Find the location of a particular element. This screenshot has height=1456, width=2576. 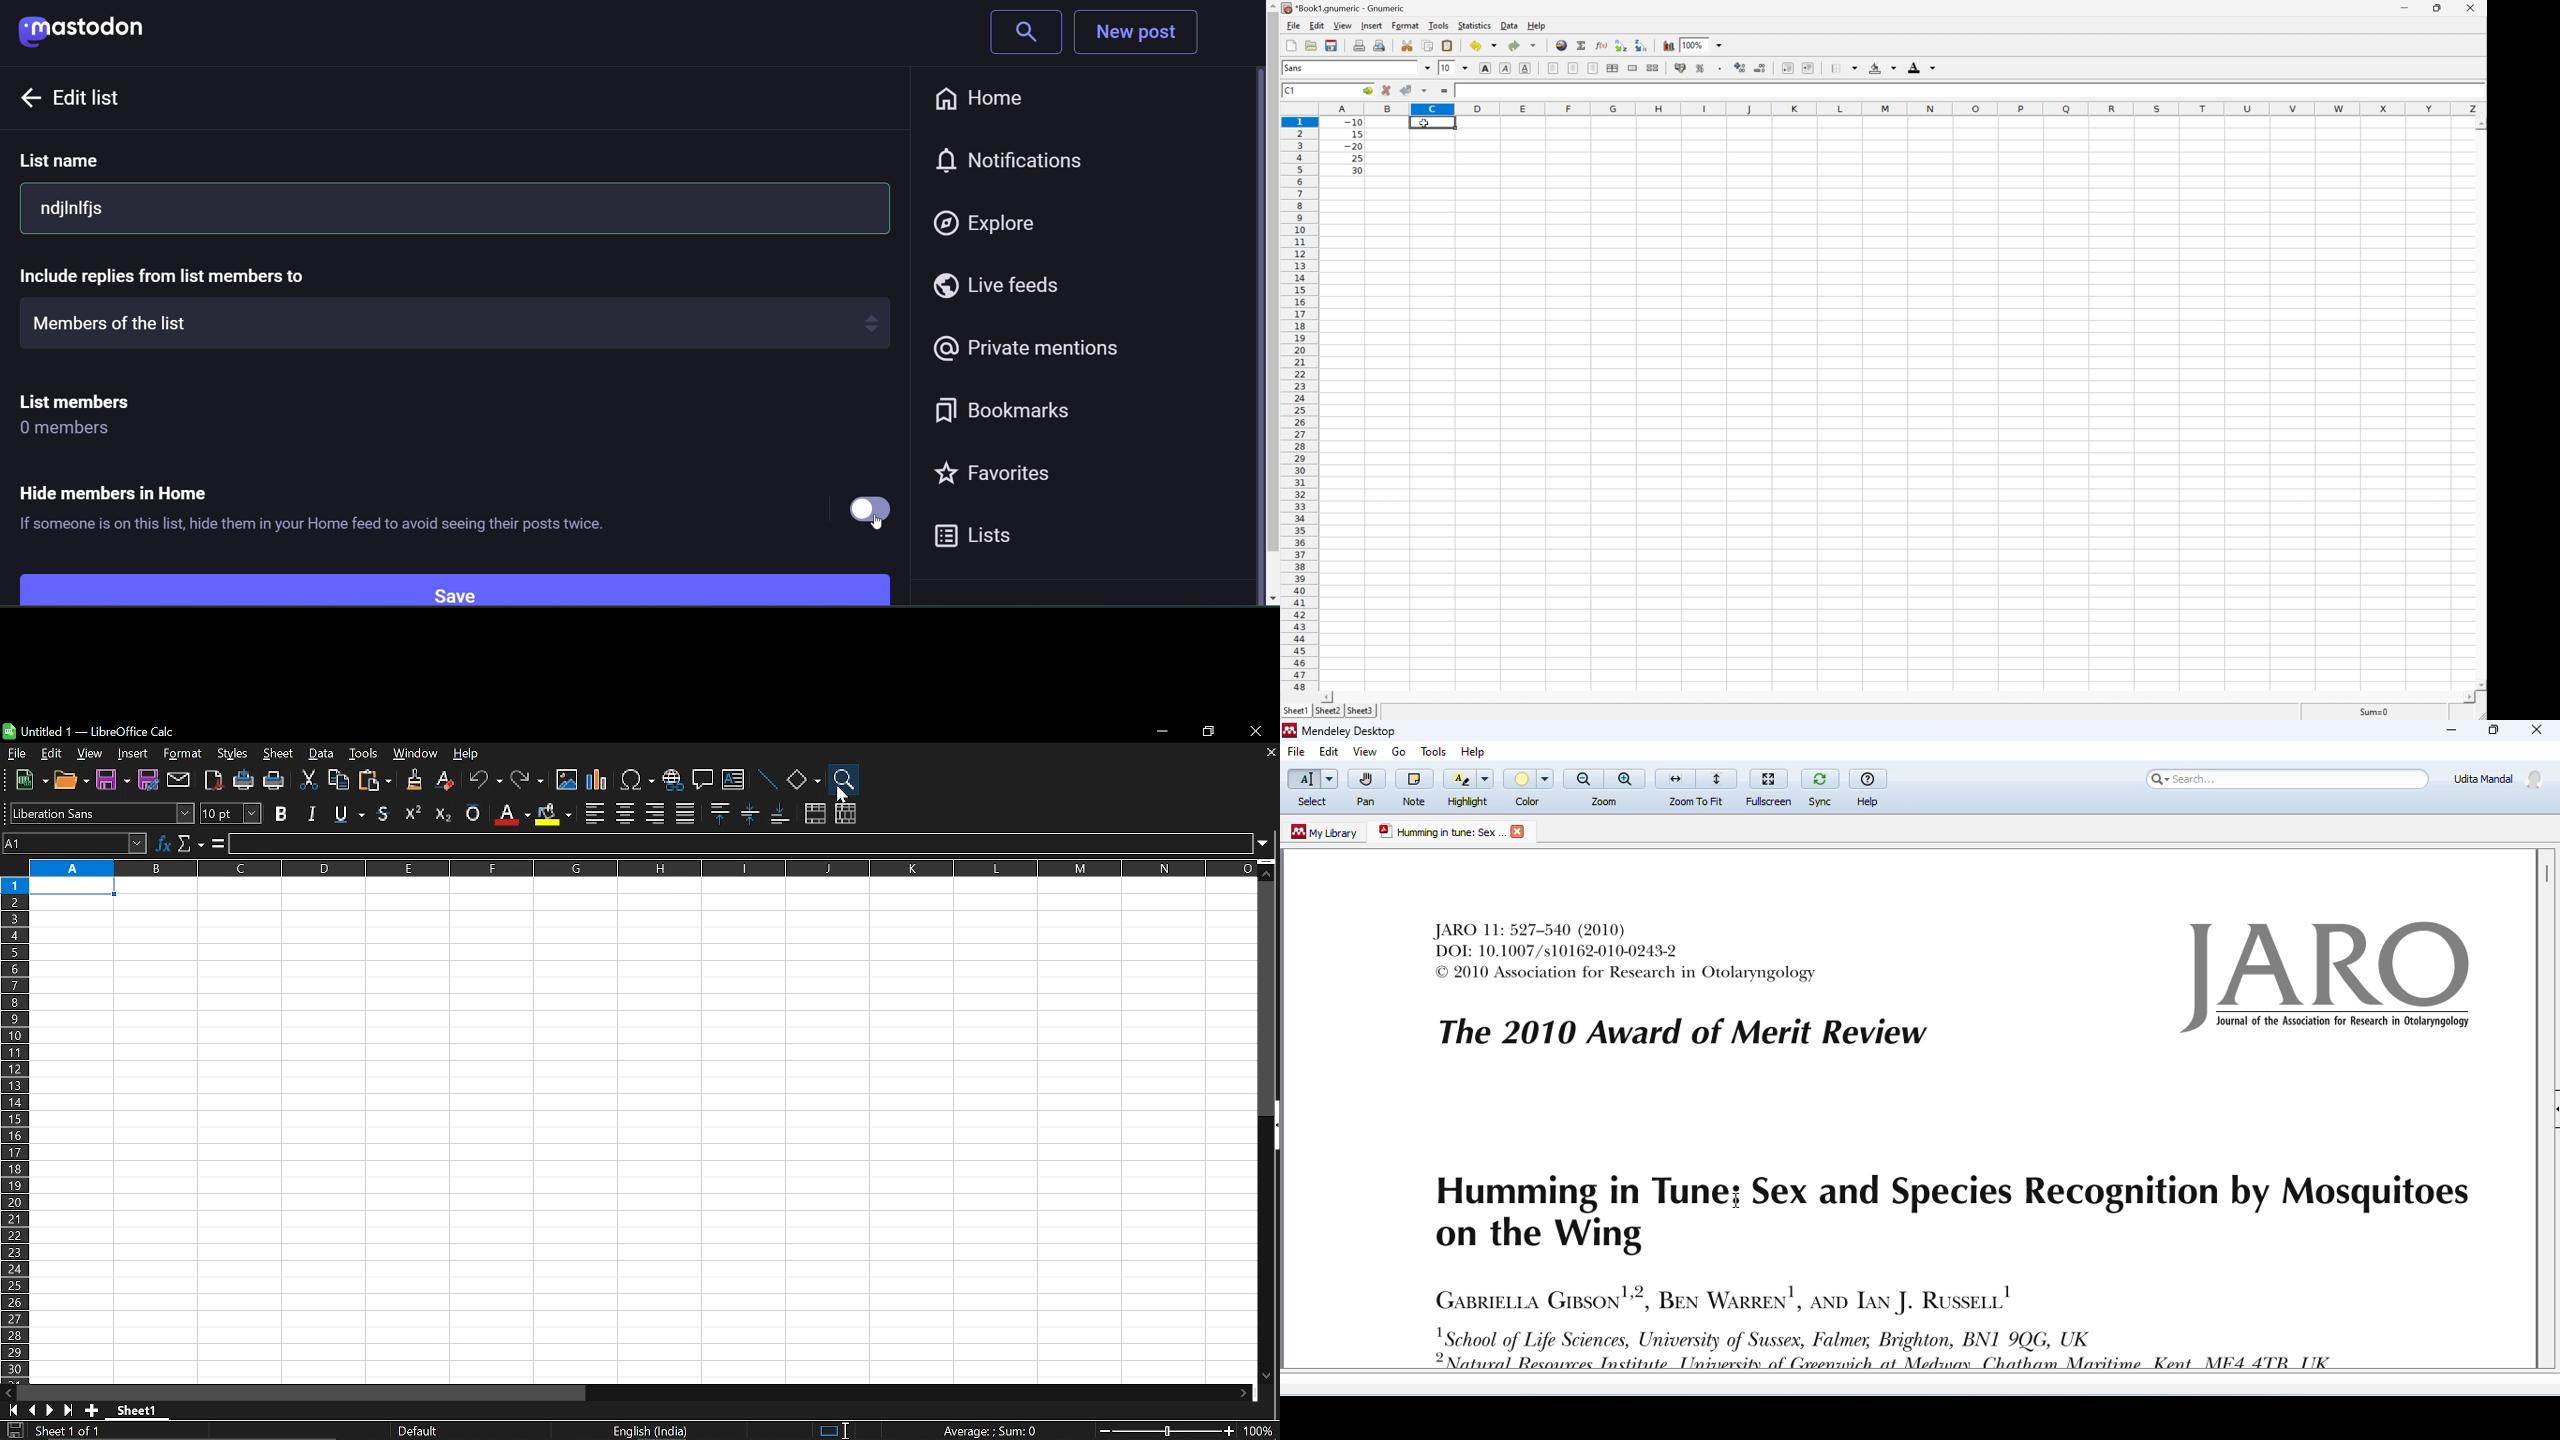

select is located at coordinates (1311, 788).